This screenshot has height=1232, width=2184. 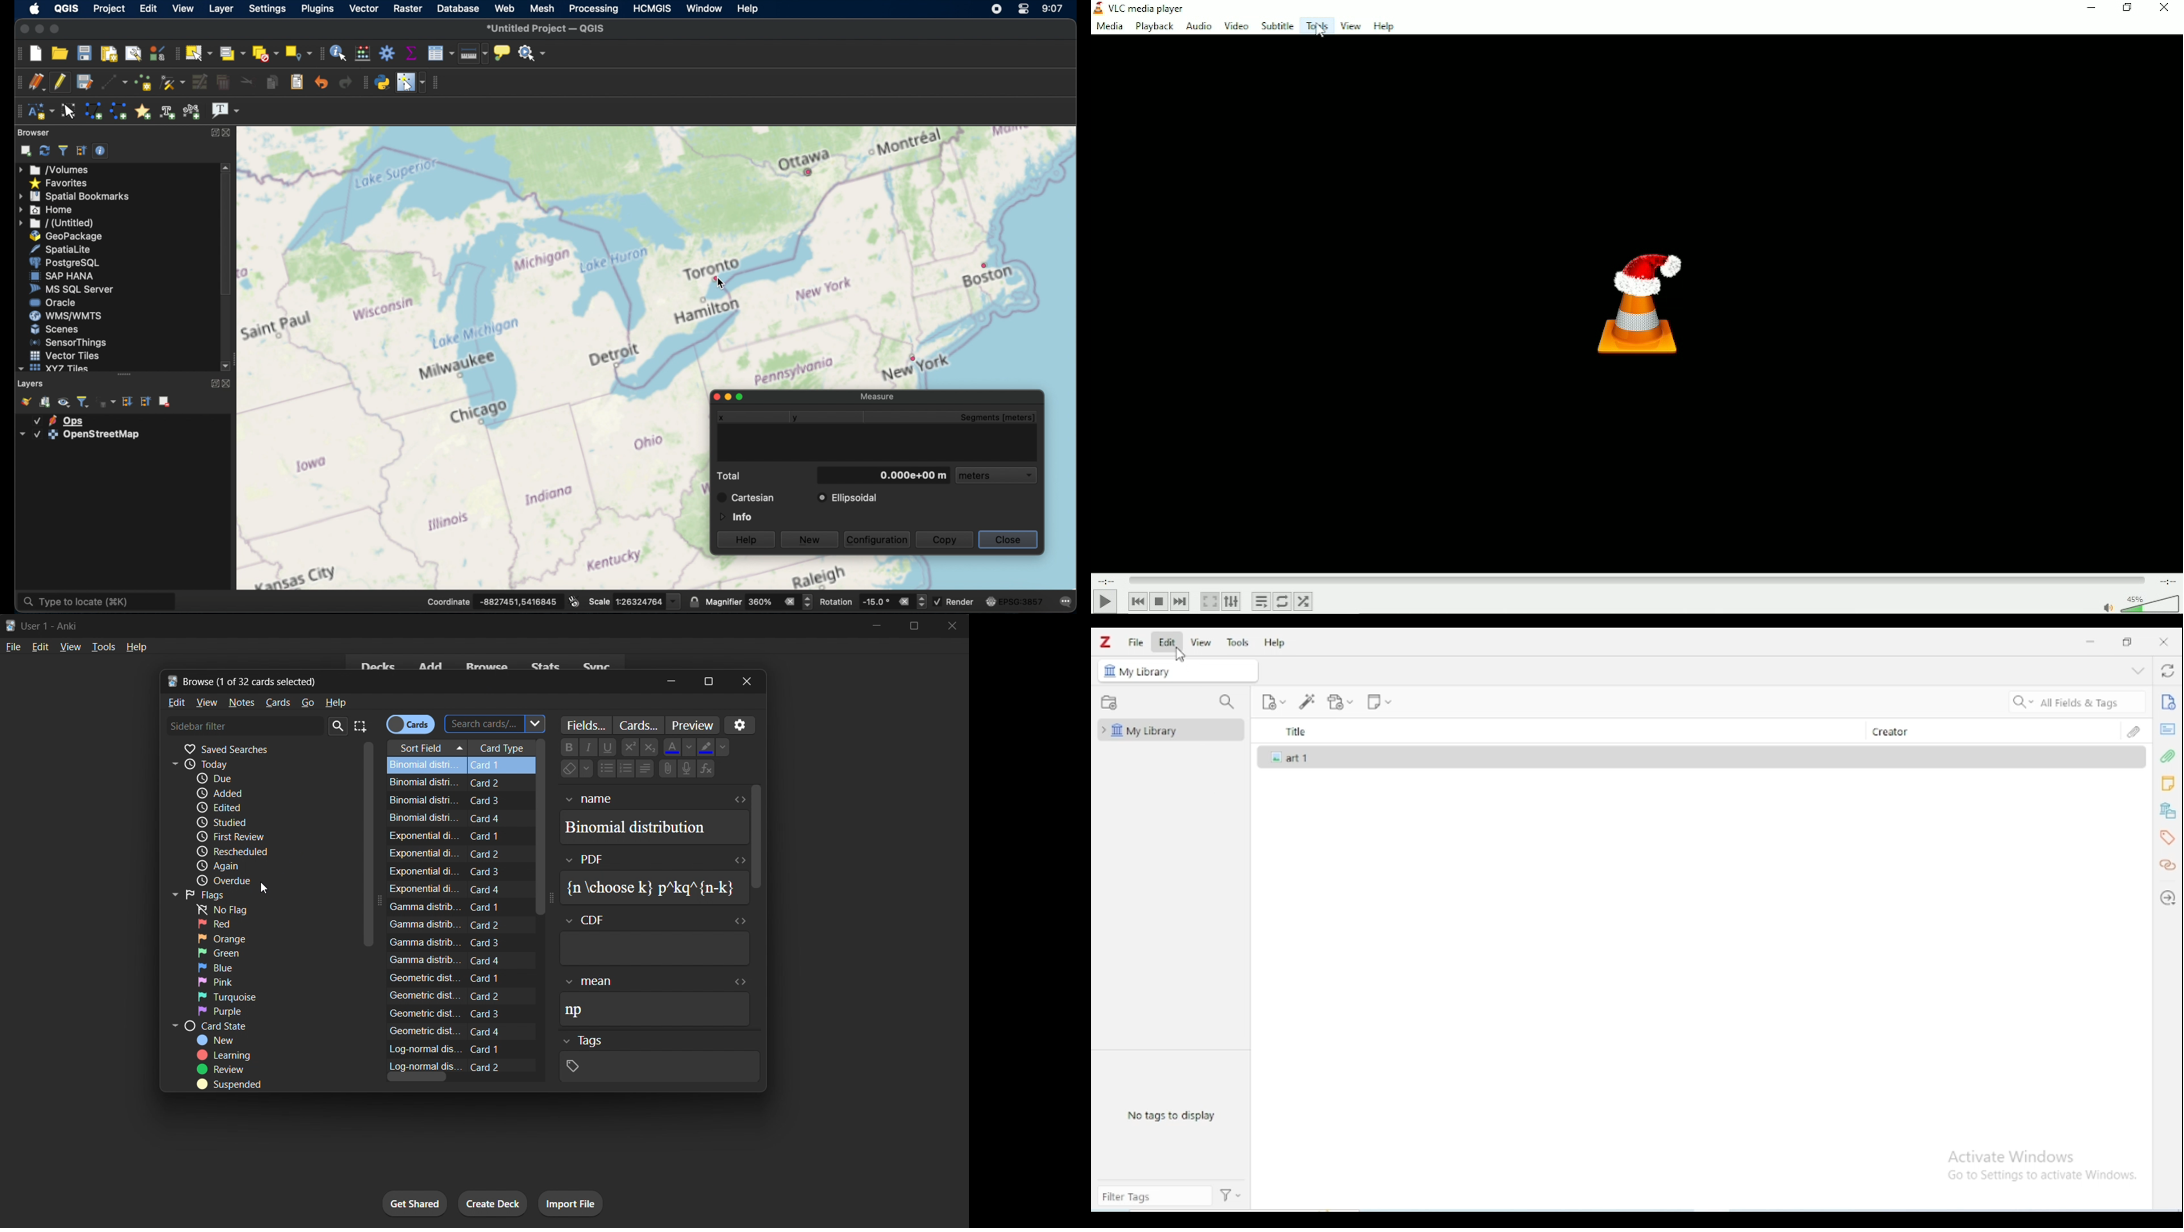 What do you see at coordinates (37, 52) in the screenshot?
I see `new project` at bounding box center [37, 52].